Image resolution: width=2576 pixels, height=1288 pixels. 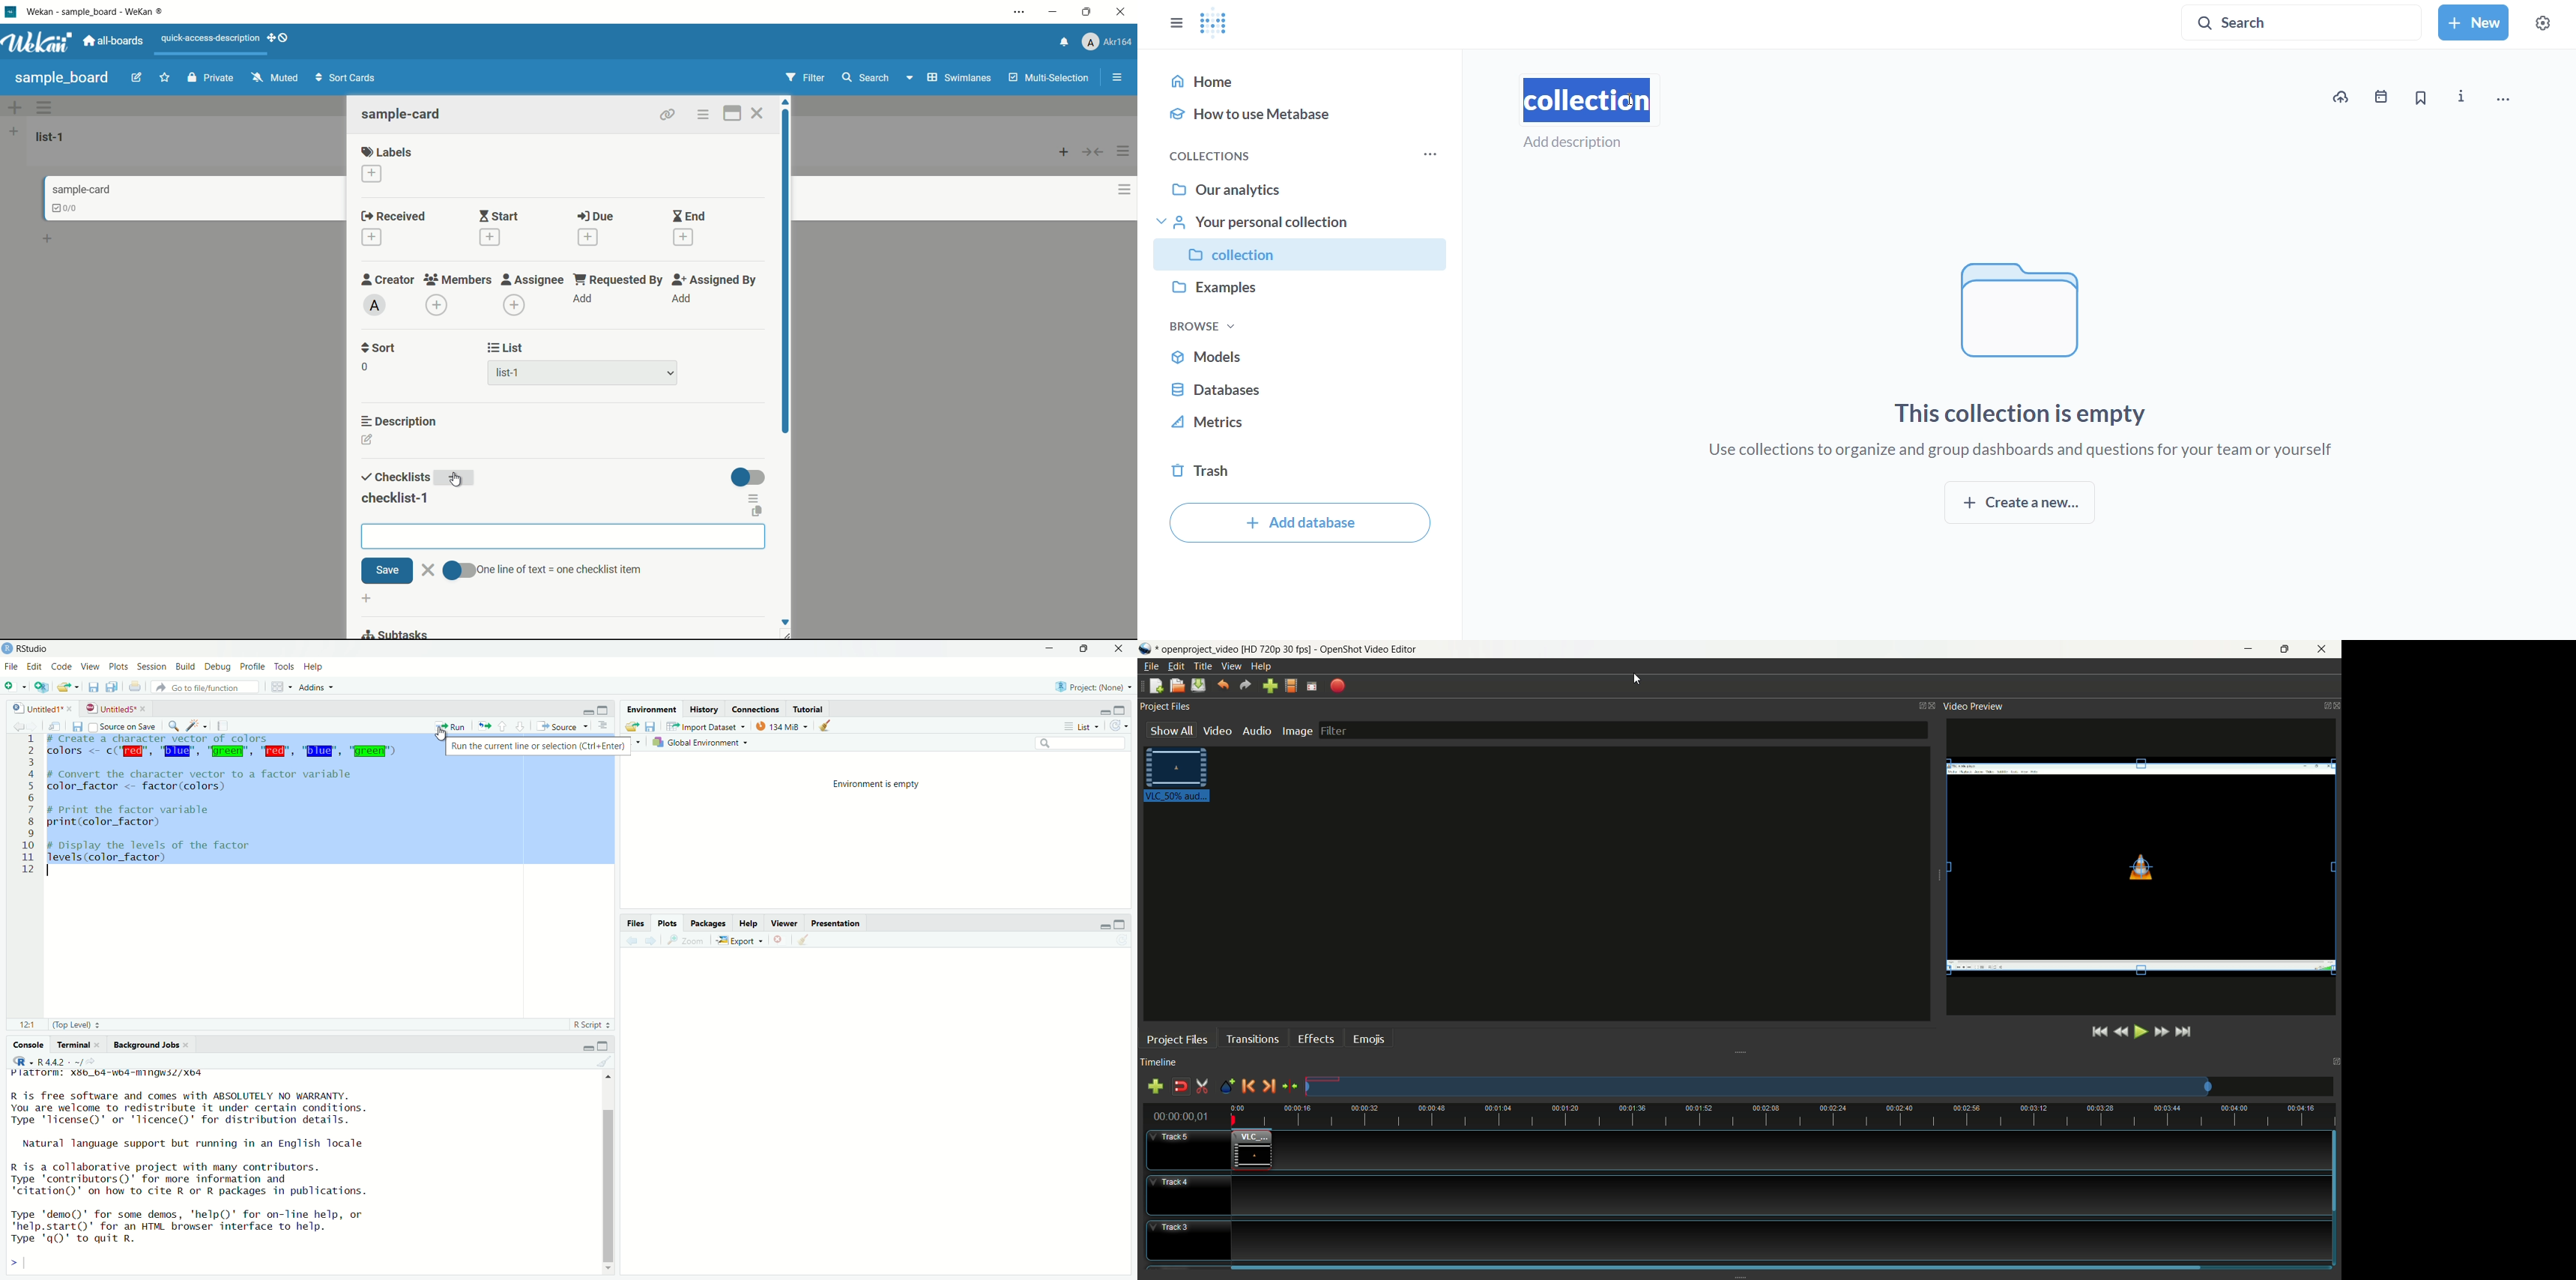 What do you see at coordinates (90, 667) in the screenshot?
I see `view` at bounding box center [90, 667].